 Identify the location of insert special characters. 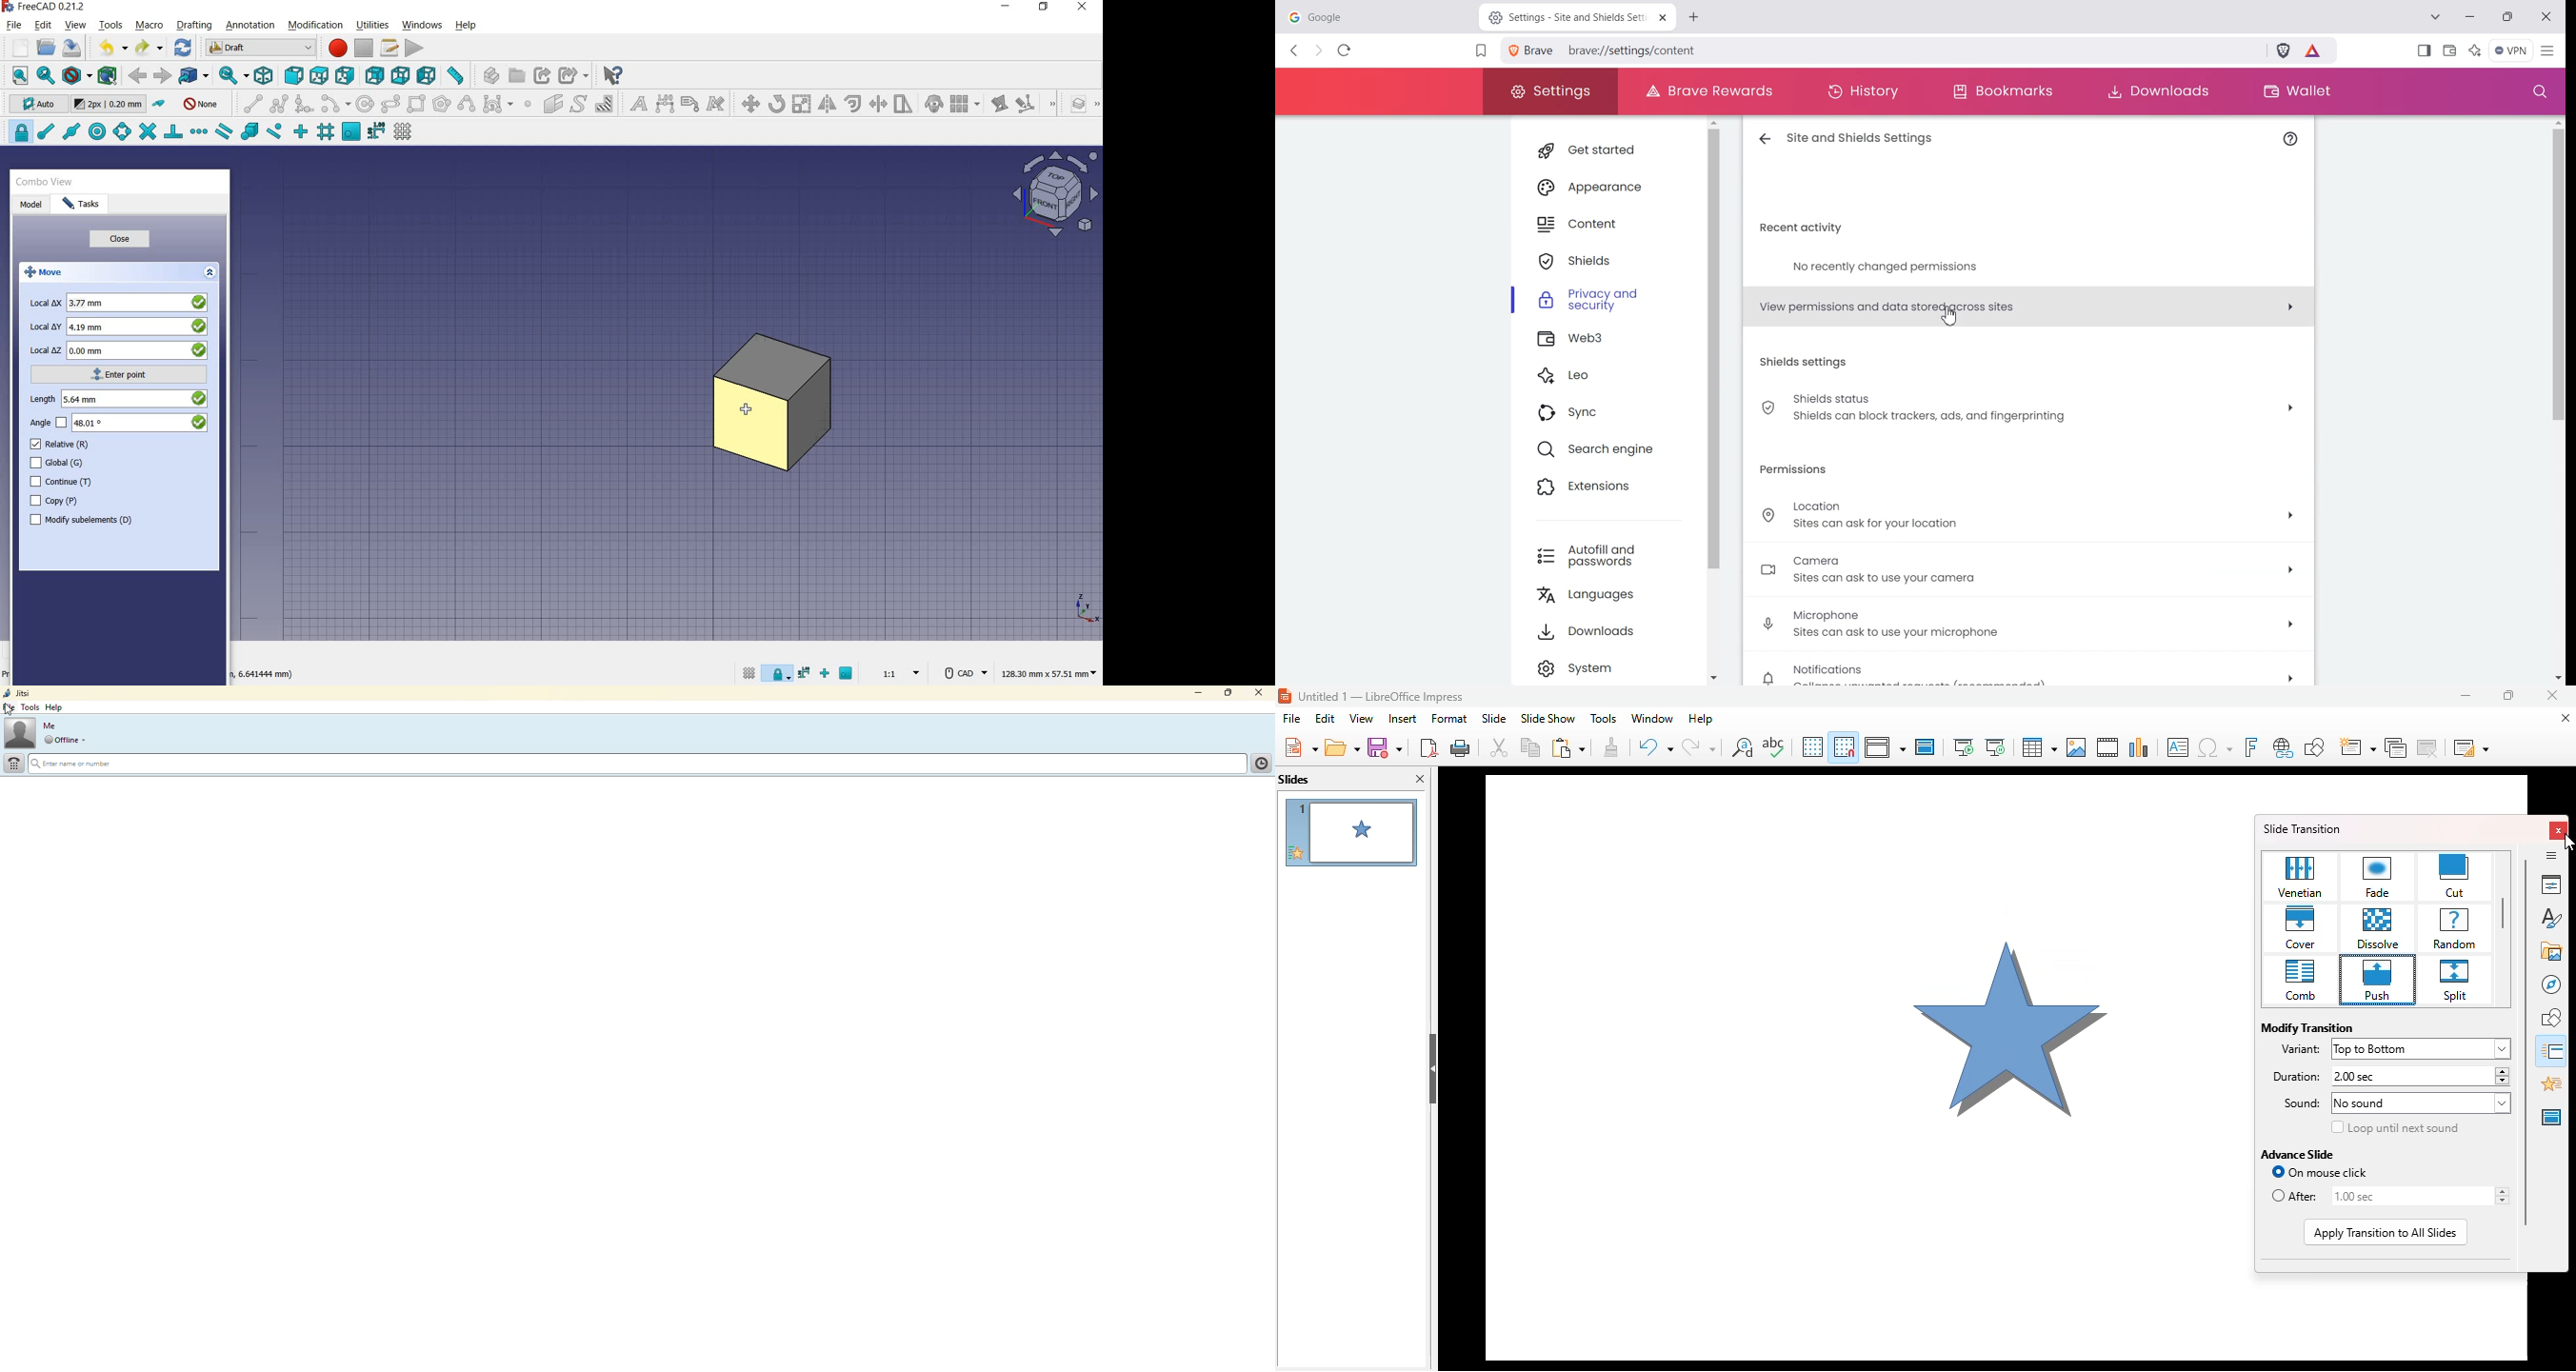
(2215, 747).